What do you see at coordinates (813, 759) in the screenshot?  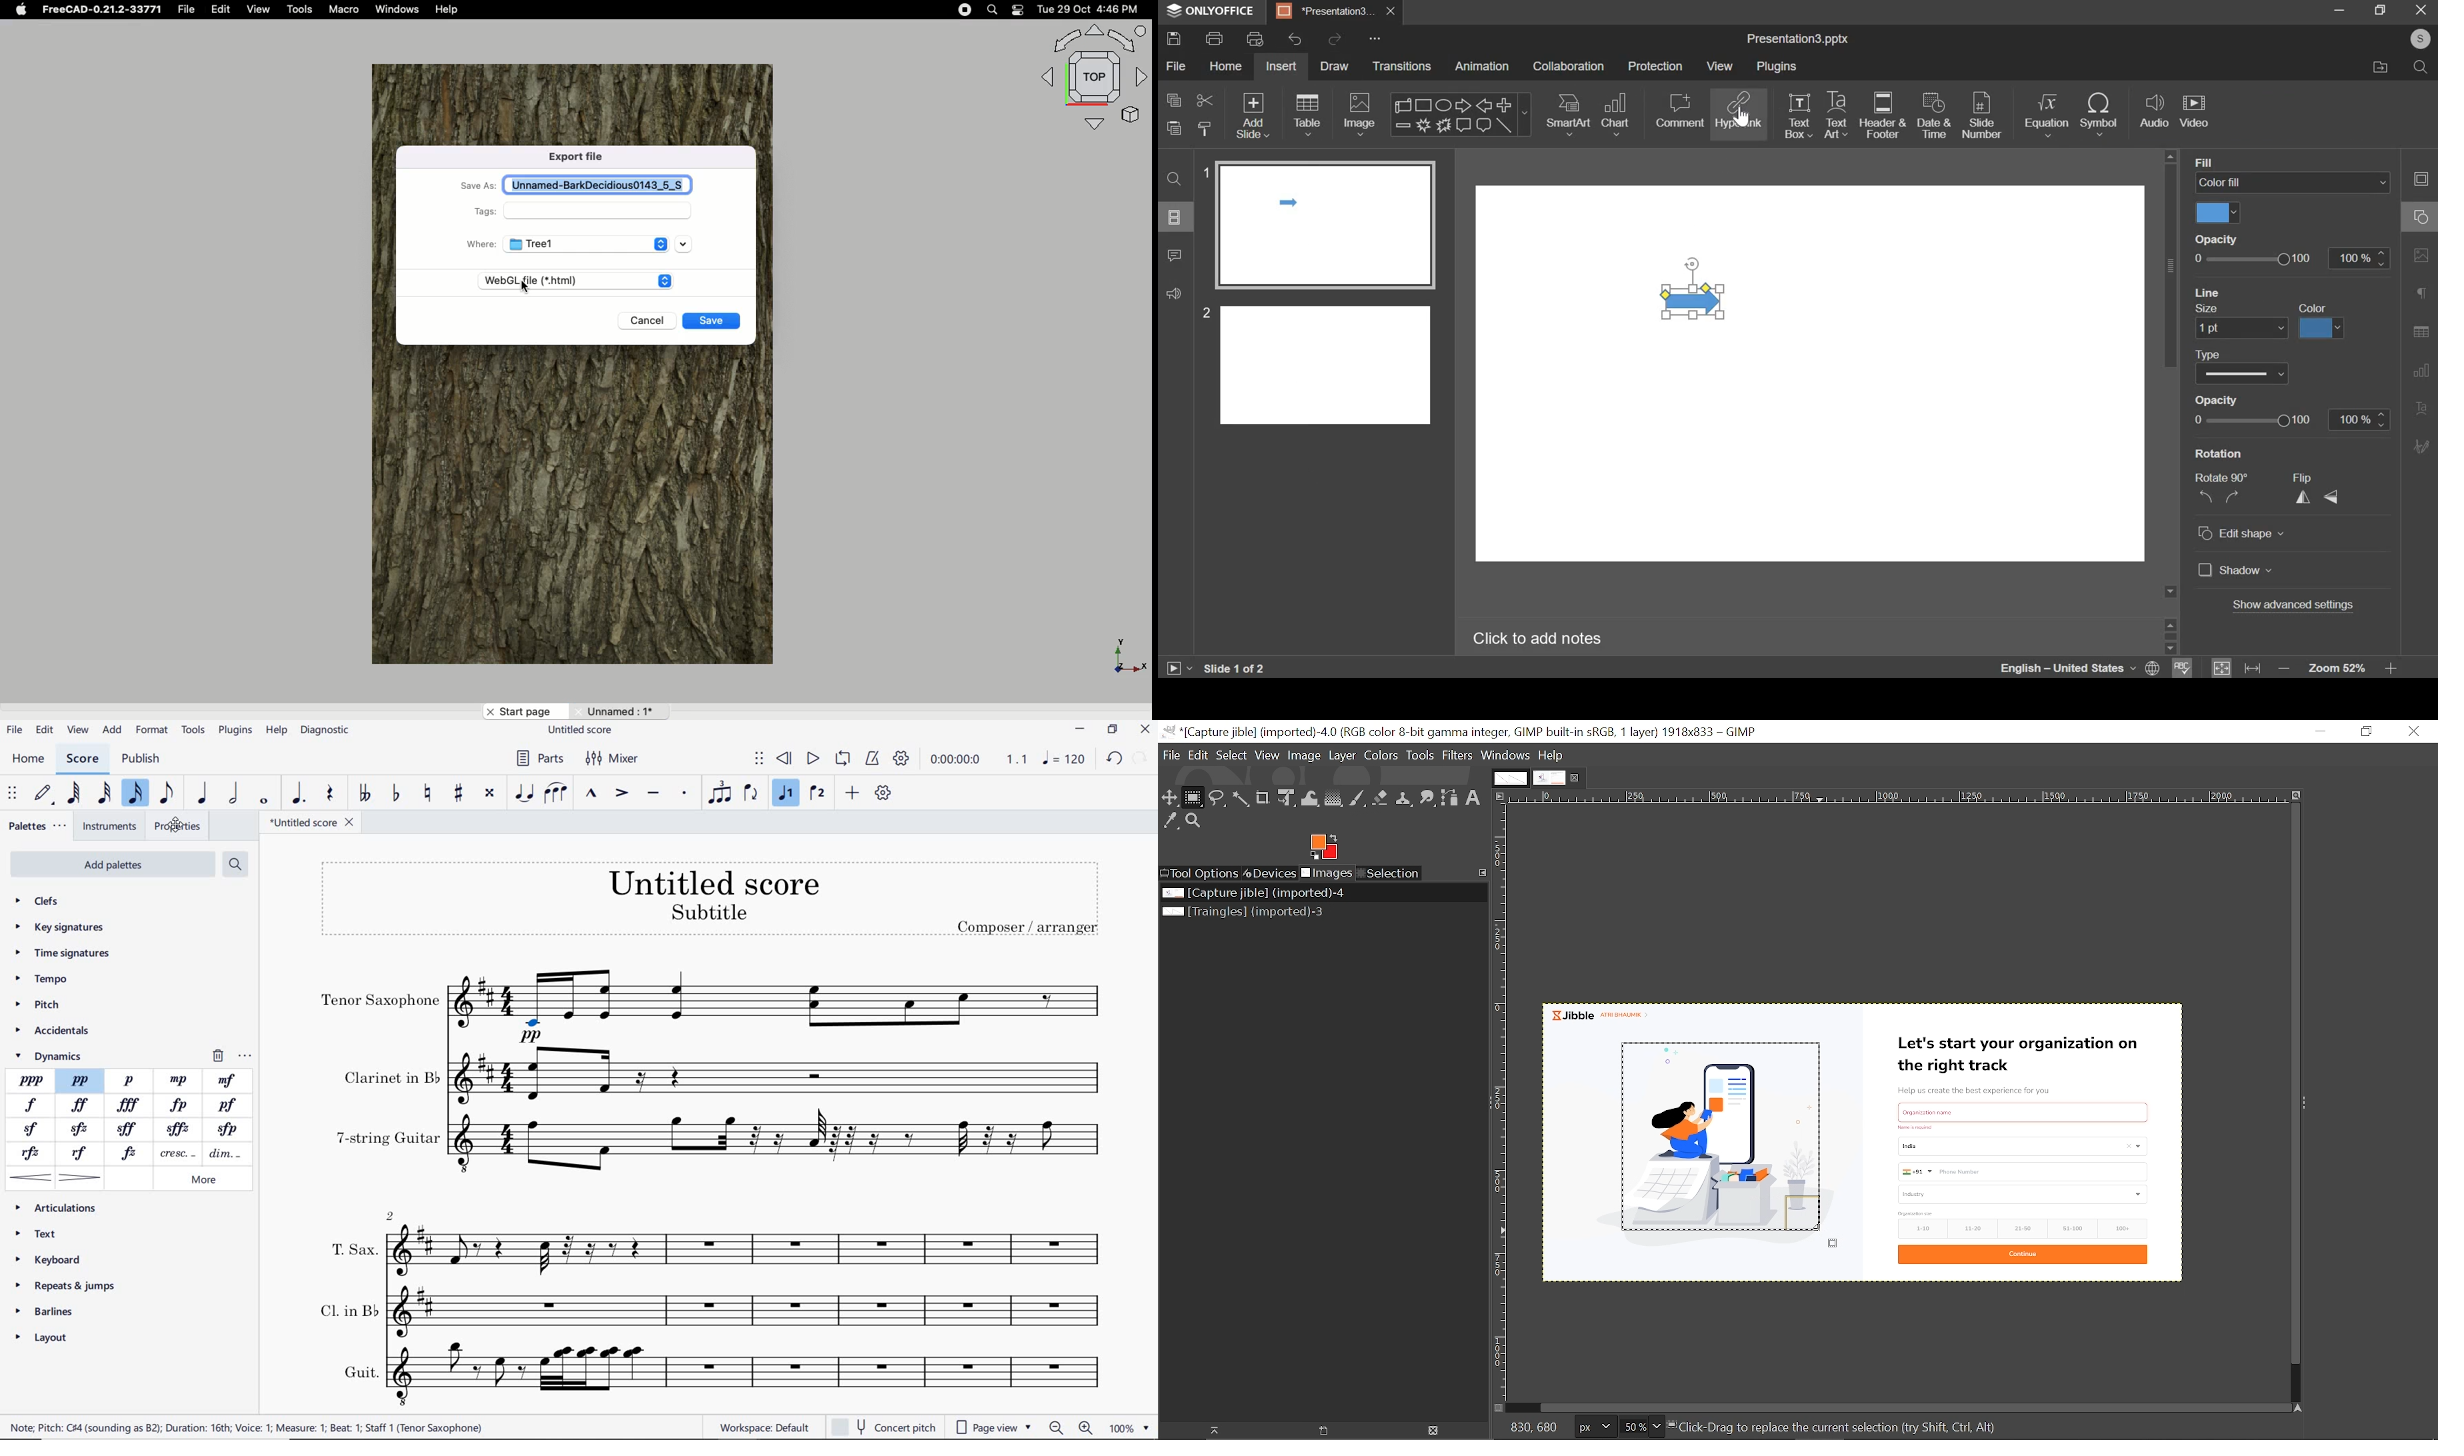 I see `PLAY` at bounding box center [813, 759].